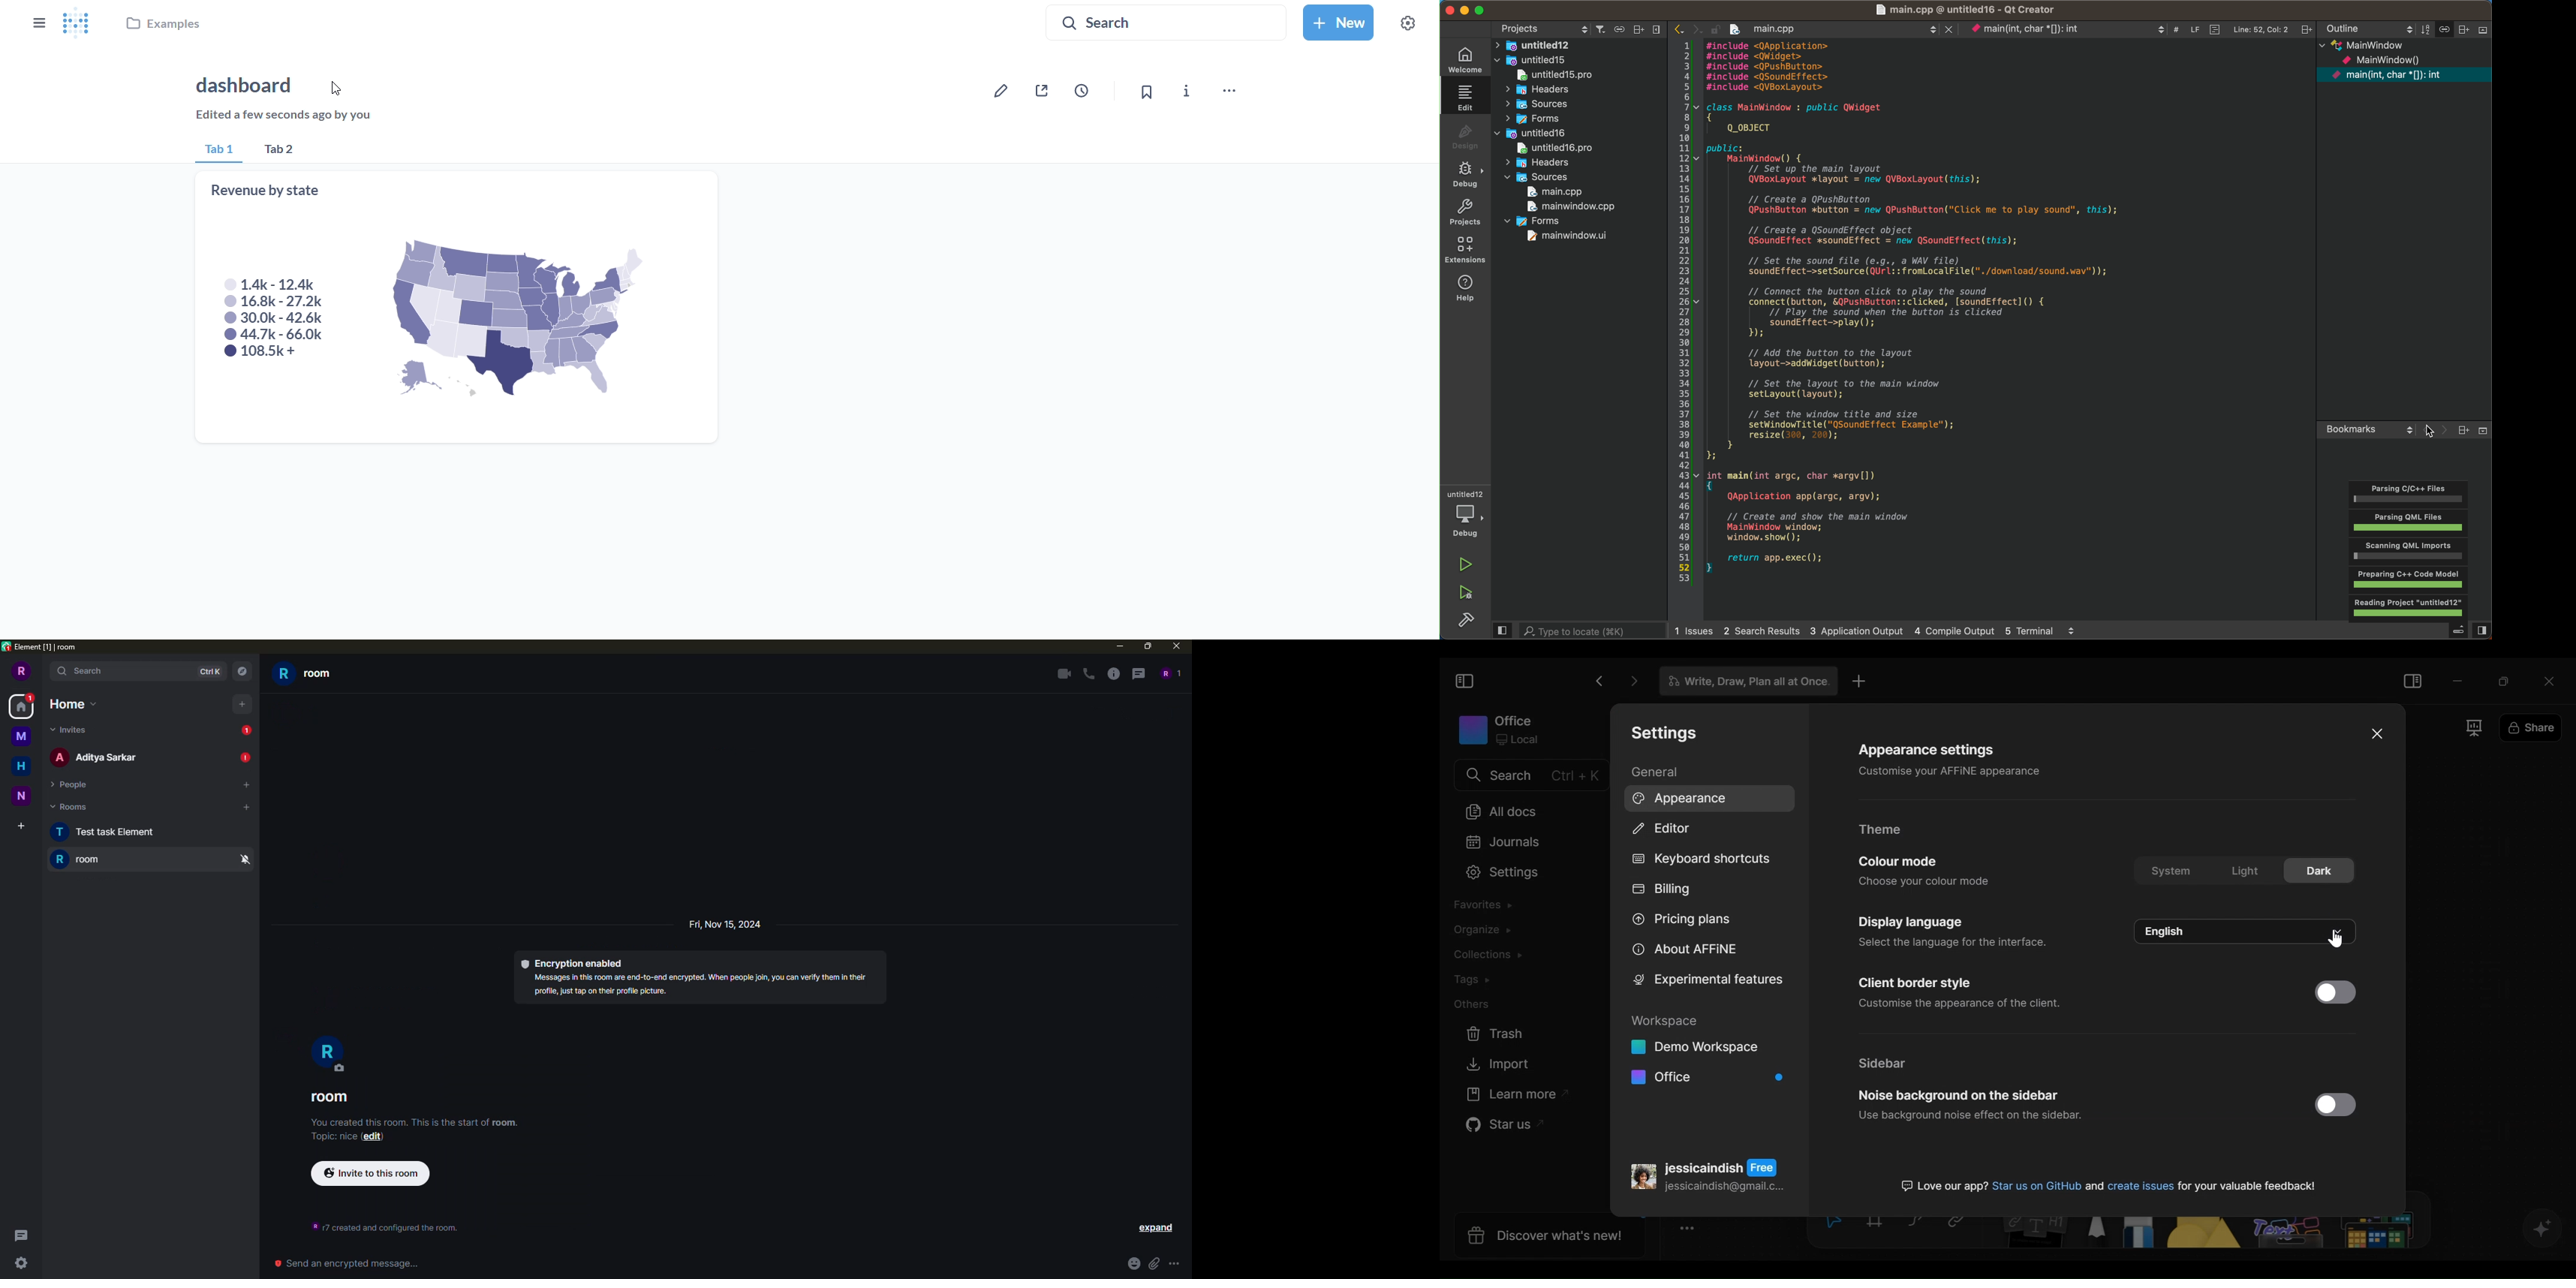 Image resolution: width=2576 pixels, height=1288 pixels. Describe the element at coordinates (22, 797) in the screenshot. I see `new` at that location.